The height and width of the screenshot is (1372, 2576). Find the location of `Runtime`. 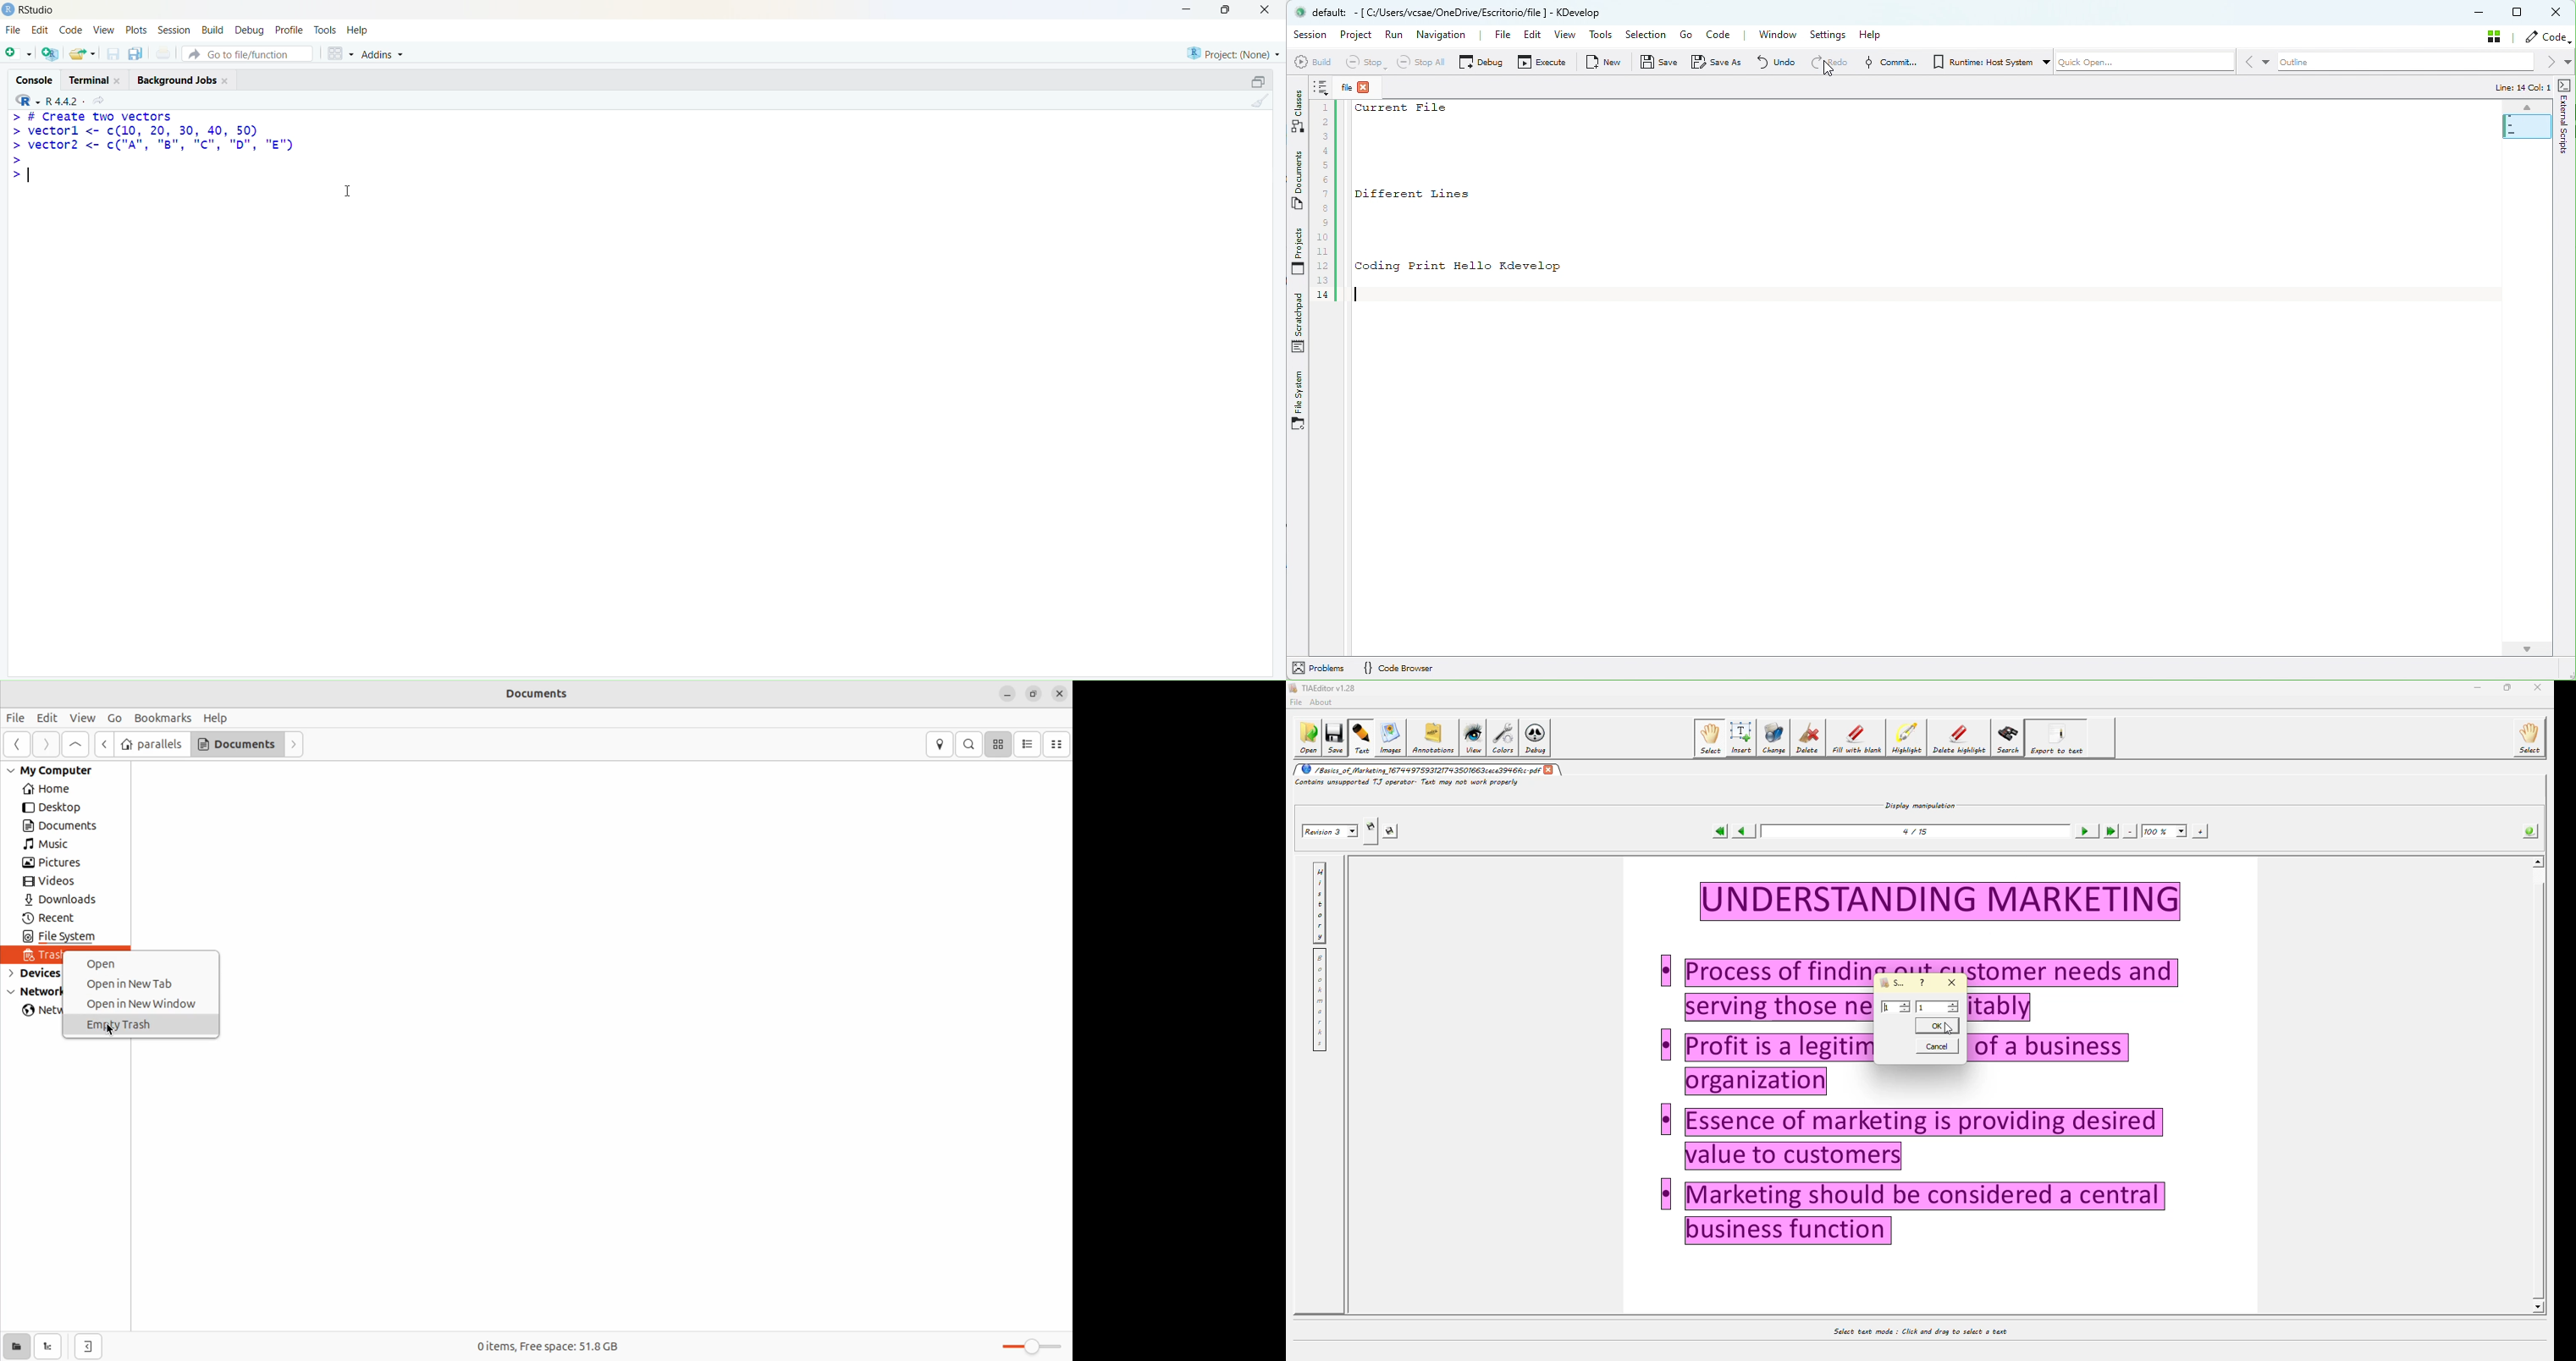

Runtime is located at coordinates (1984, 63).